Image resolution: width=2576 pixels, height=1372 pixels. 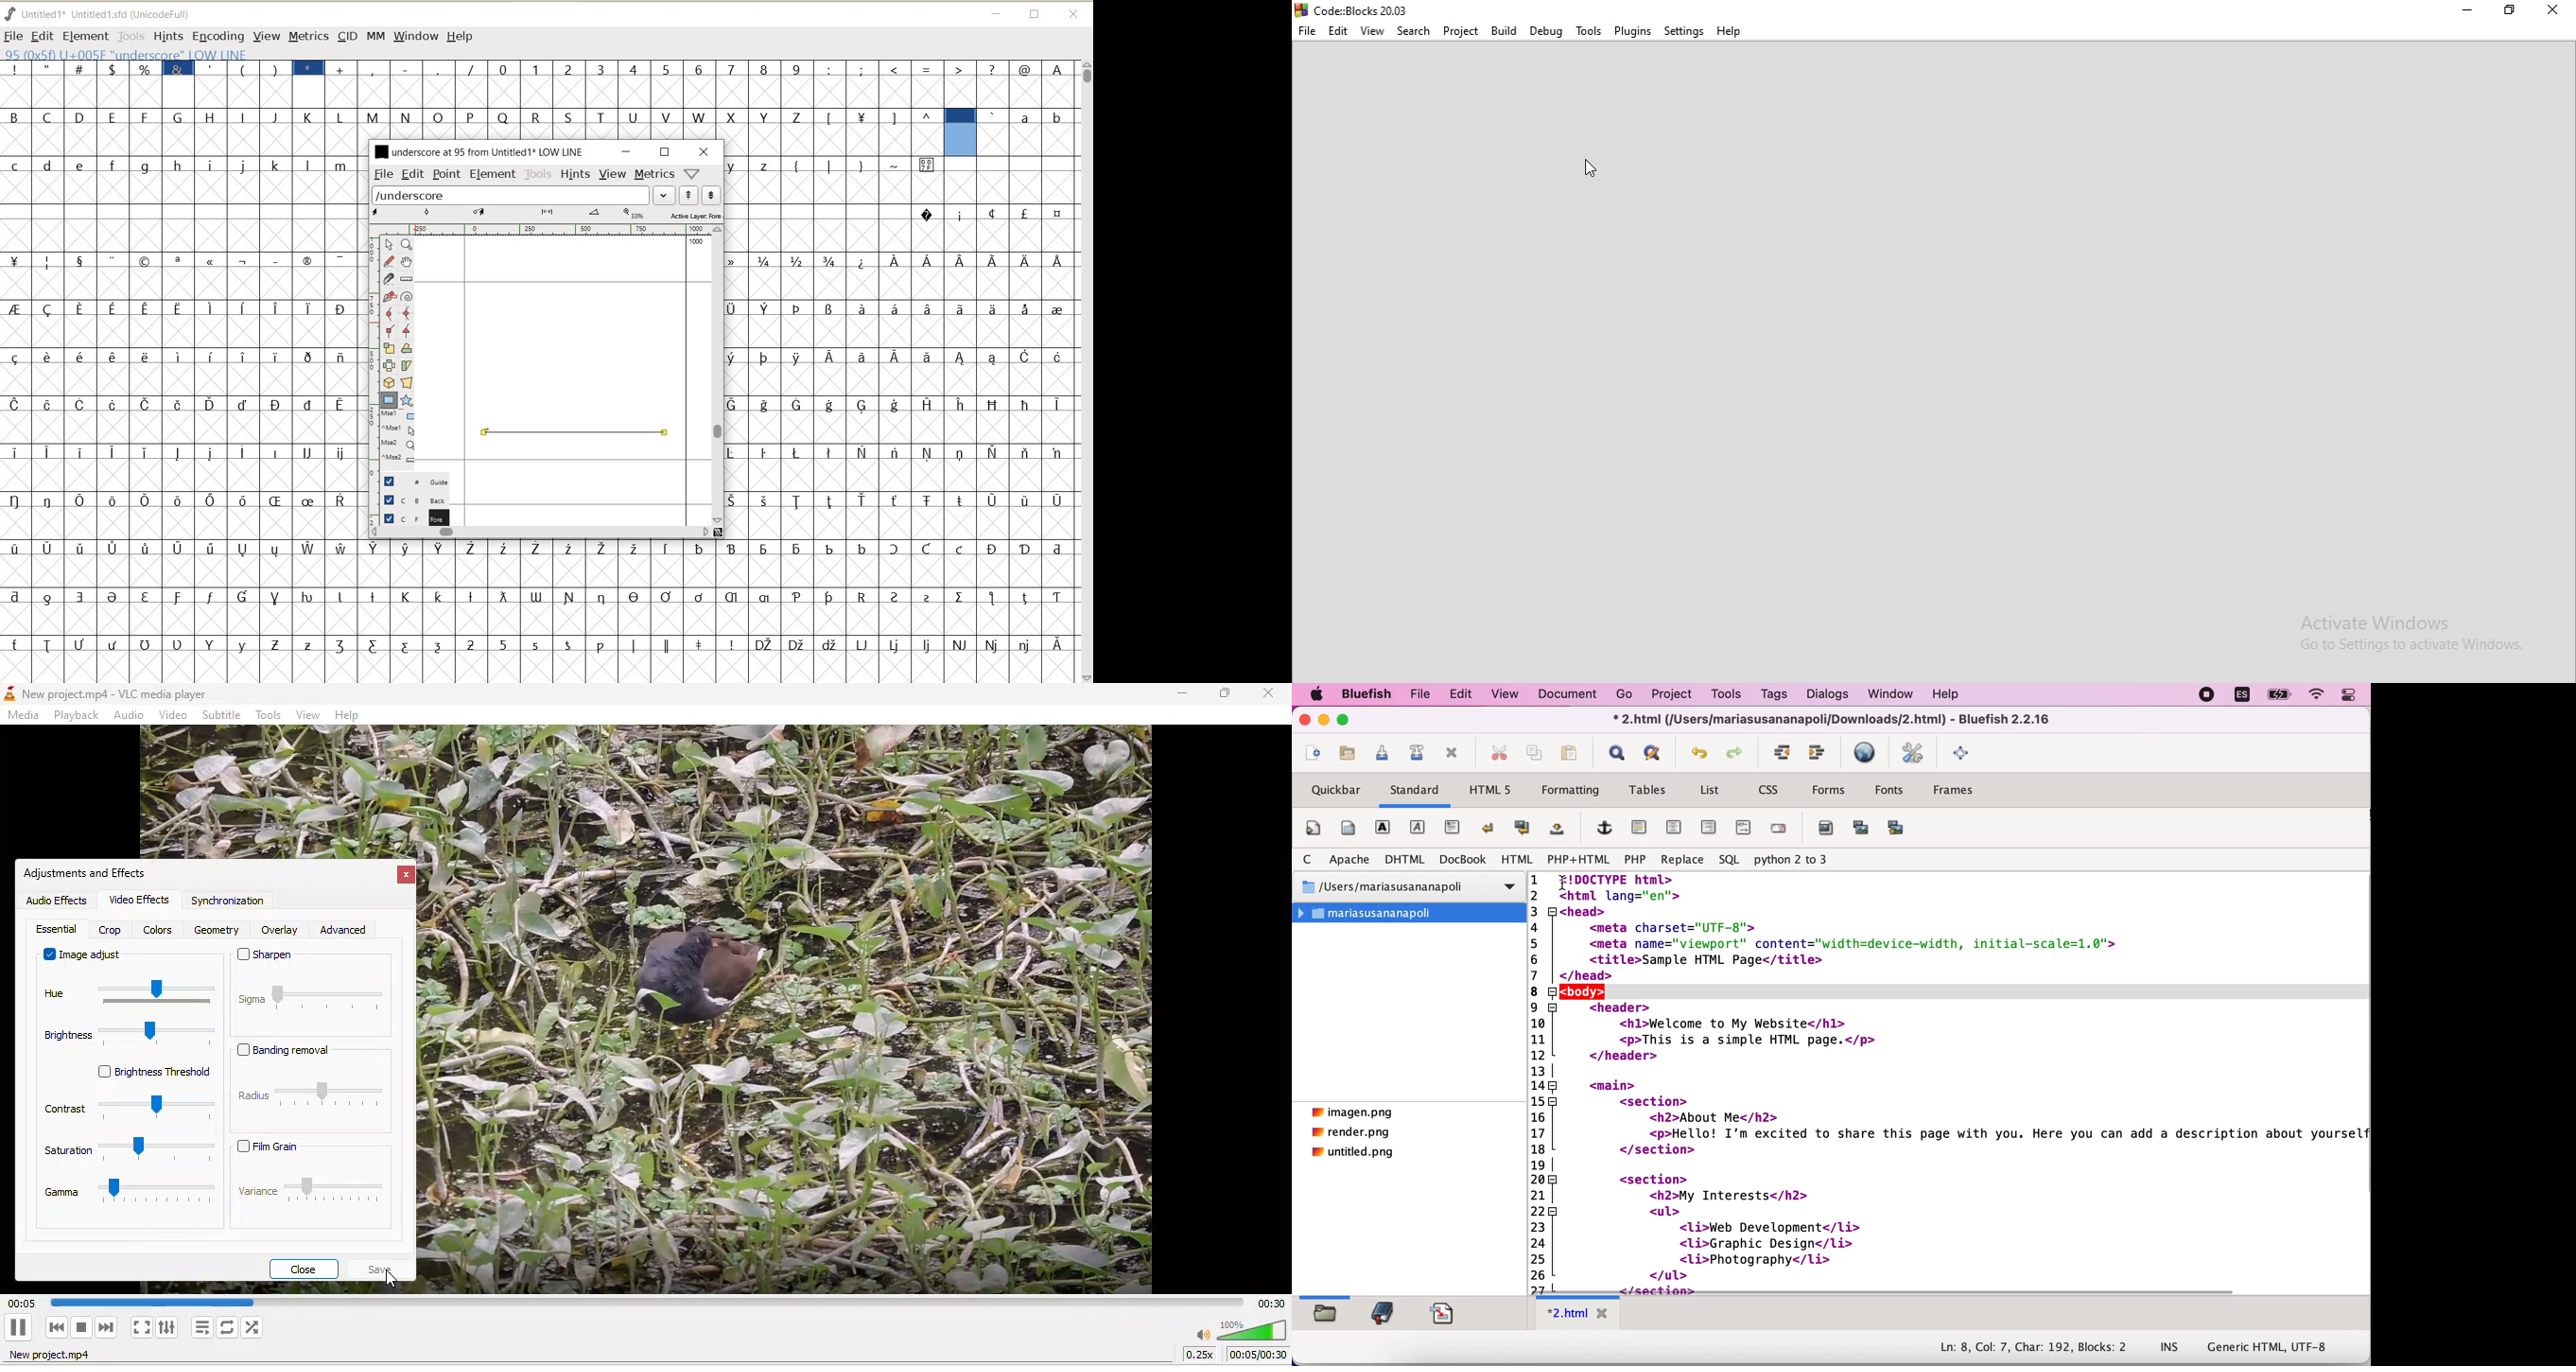 I want to click on previous media, so click(x=56, y=1327).